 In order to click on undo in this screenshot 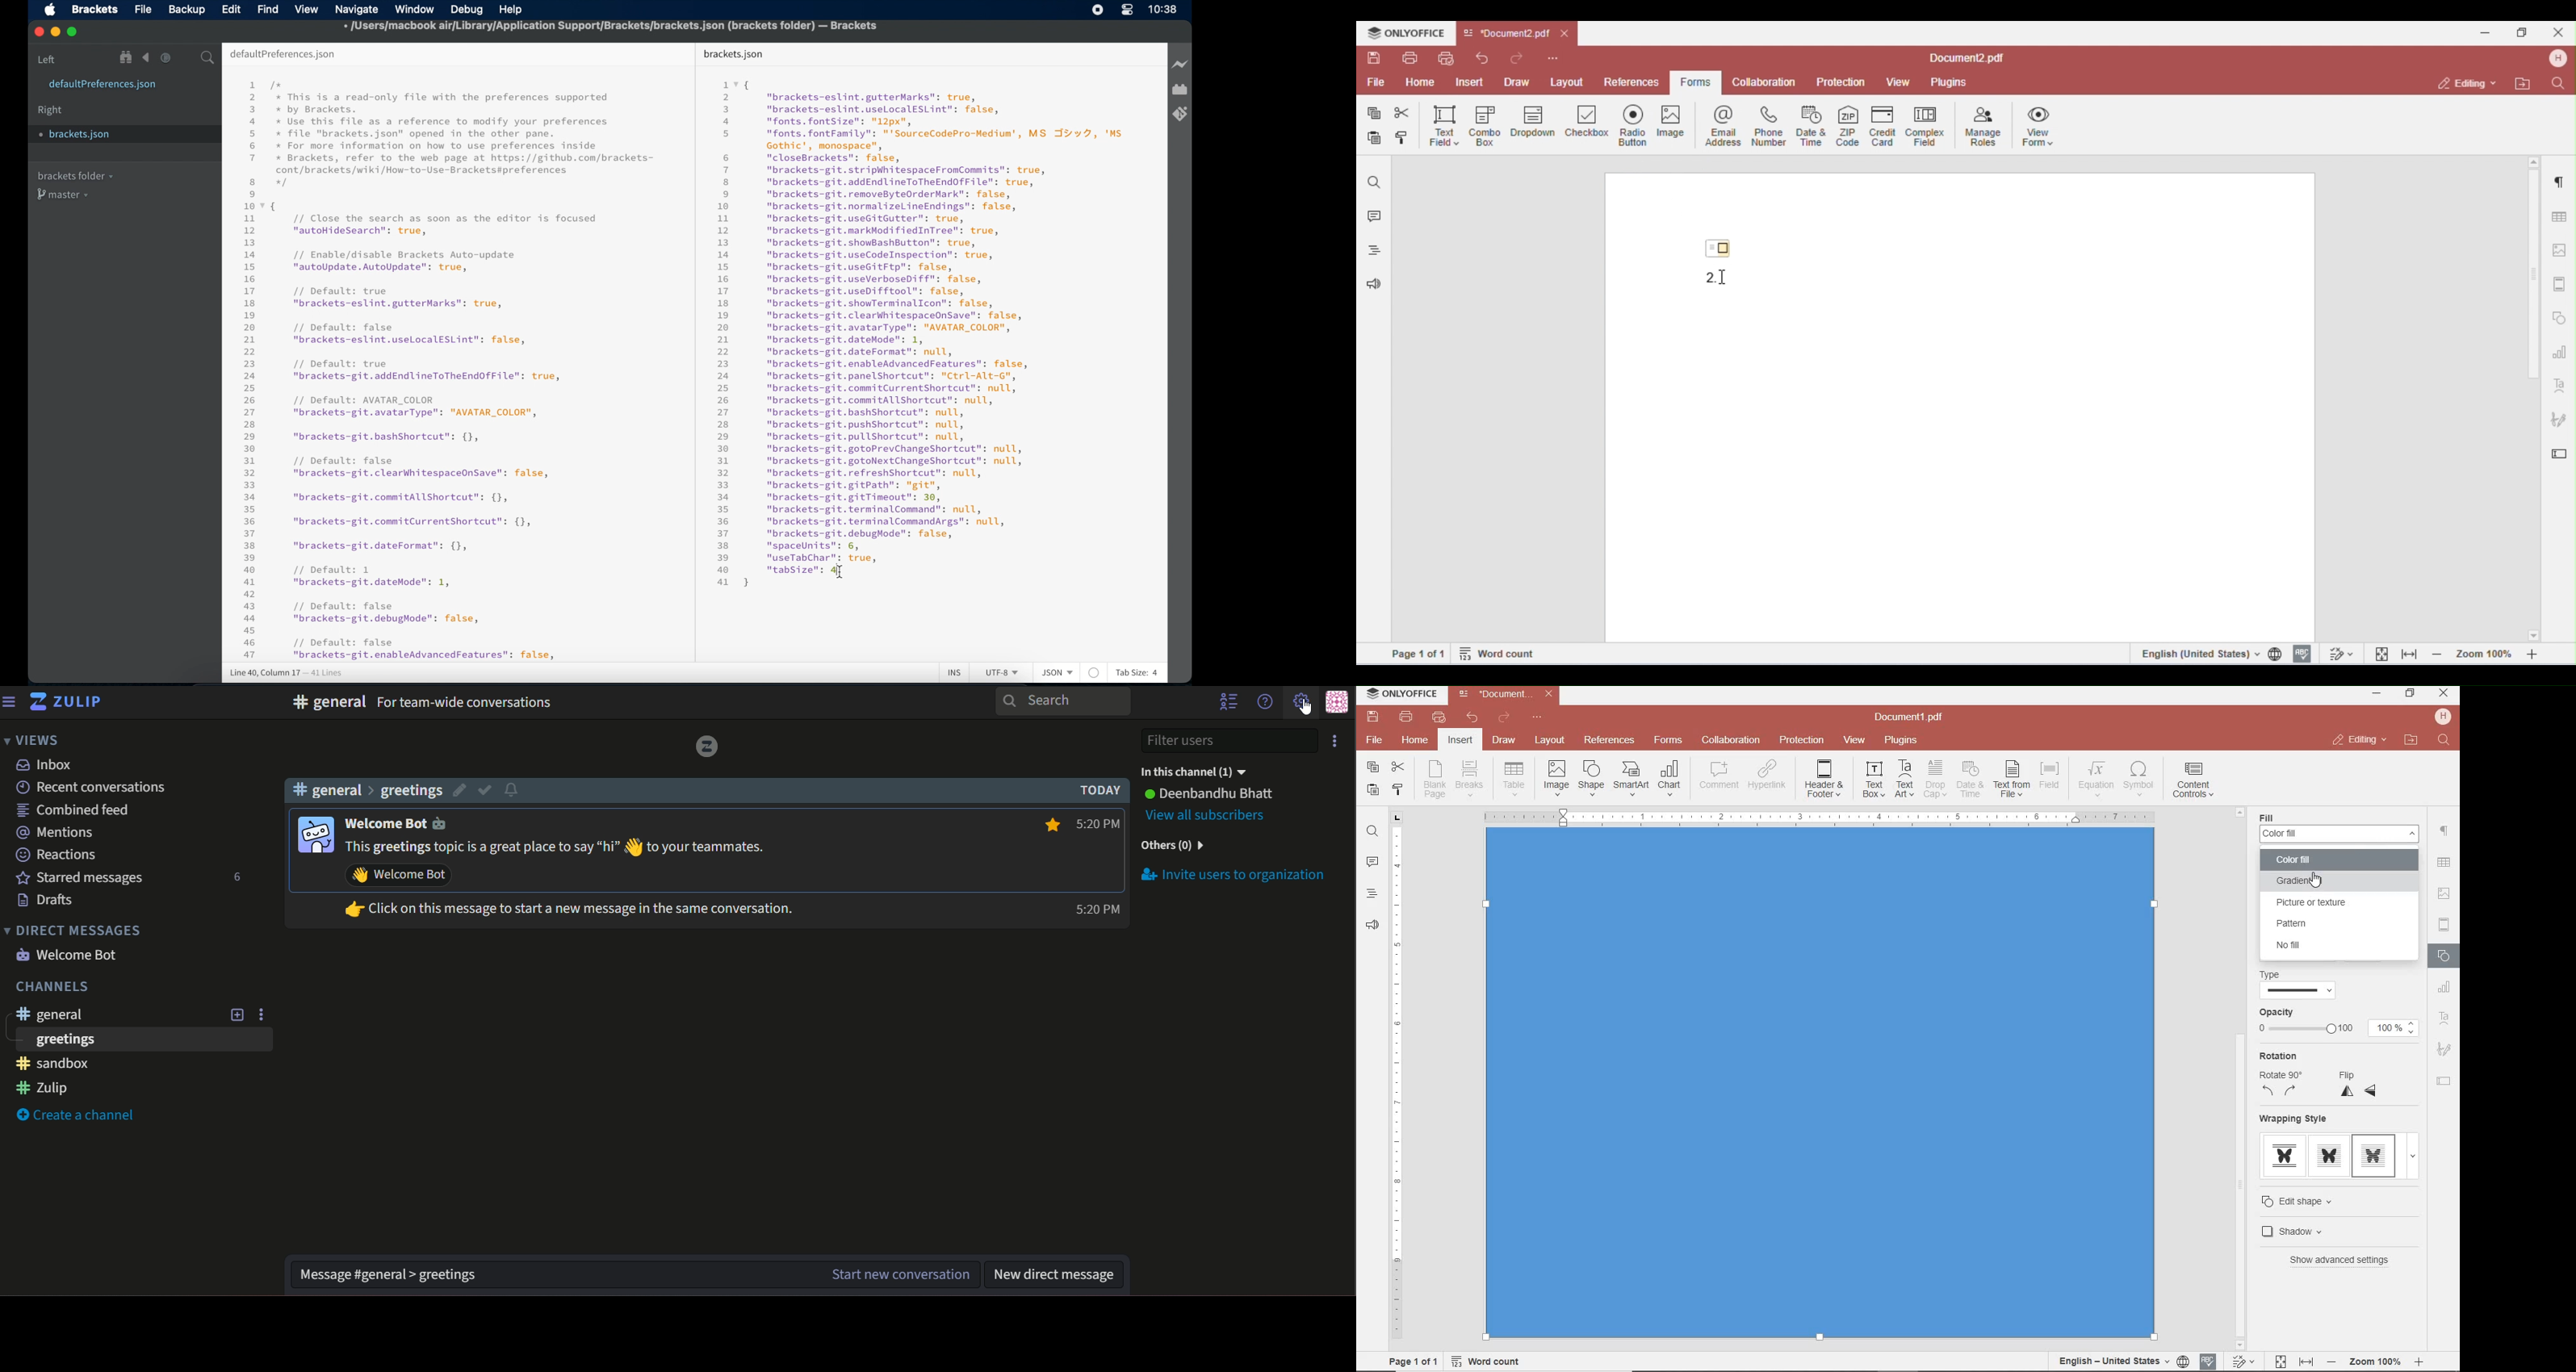, I will do `click(1473, 718)`.